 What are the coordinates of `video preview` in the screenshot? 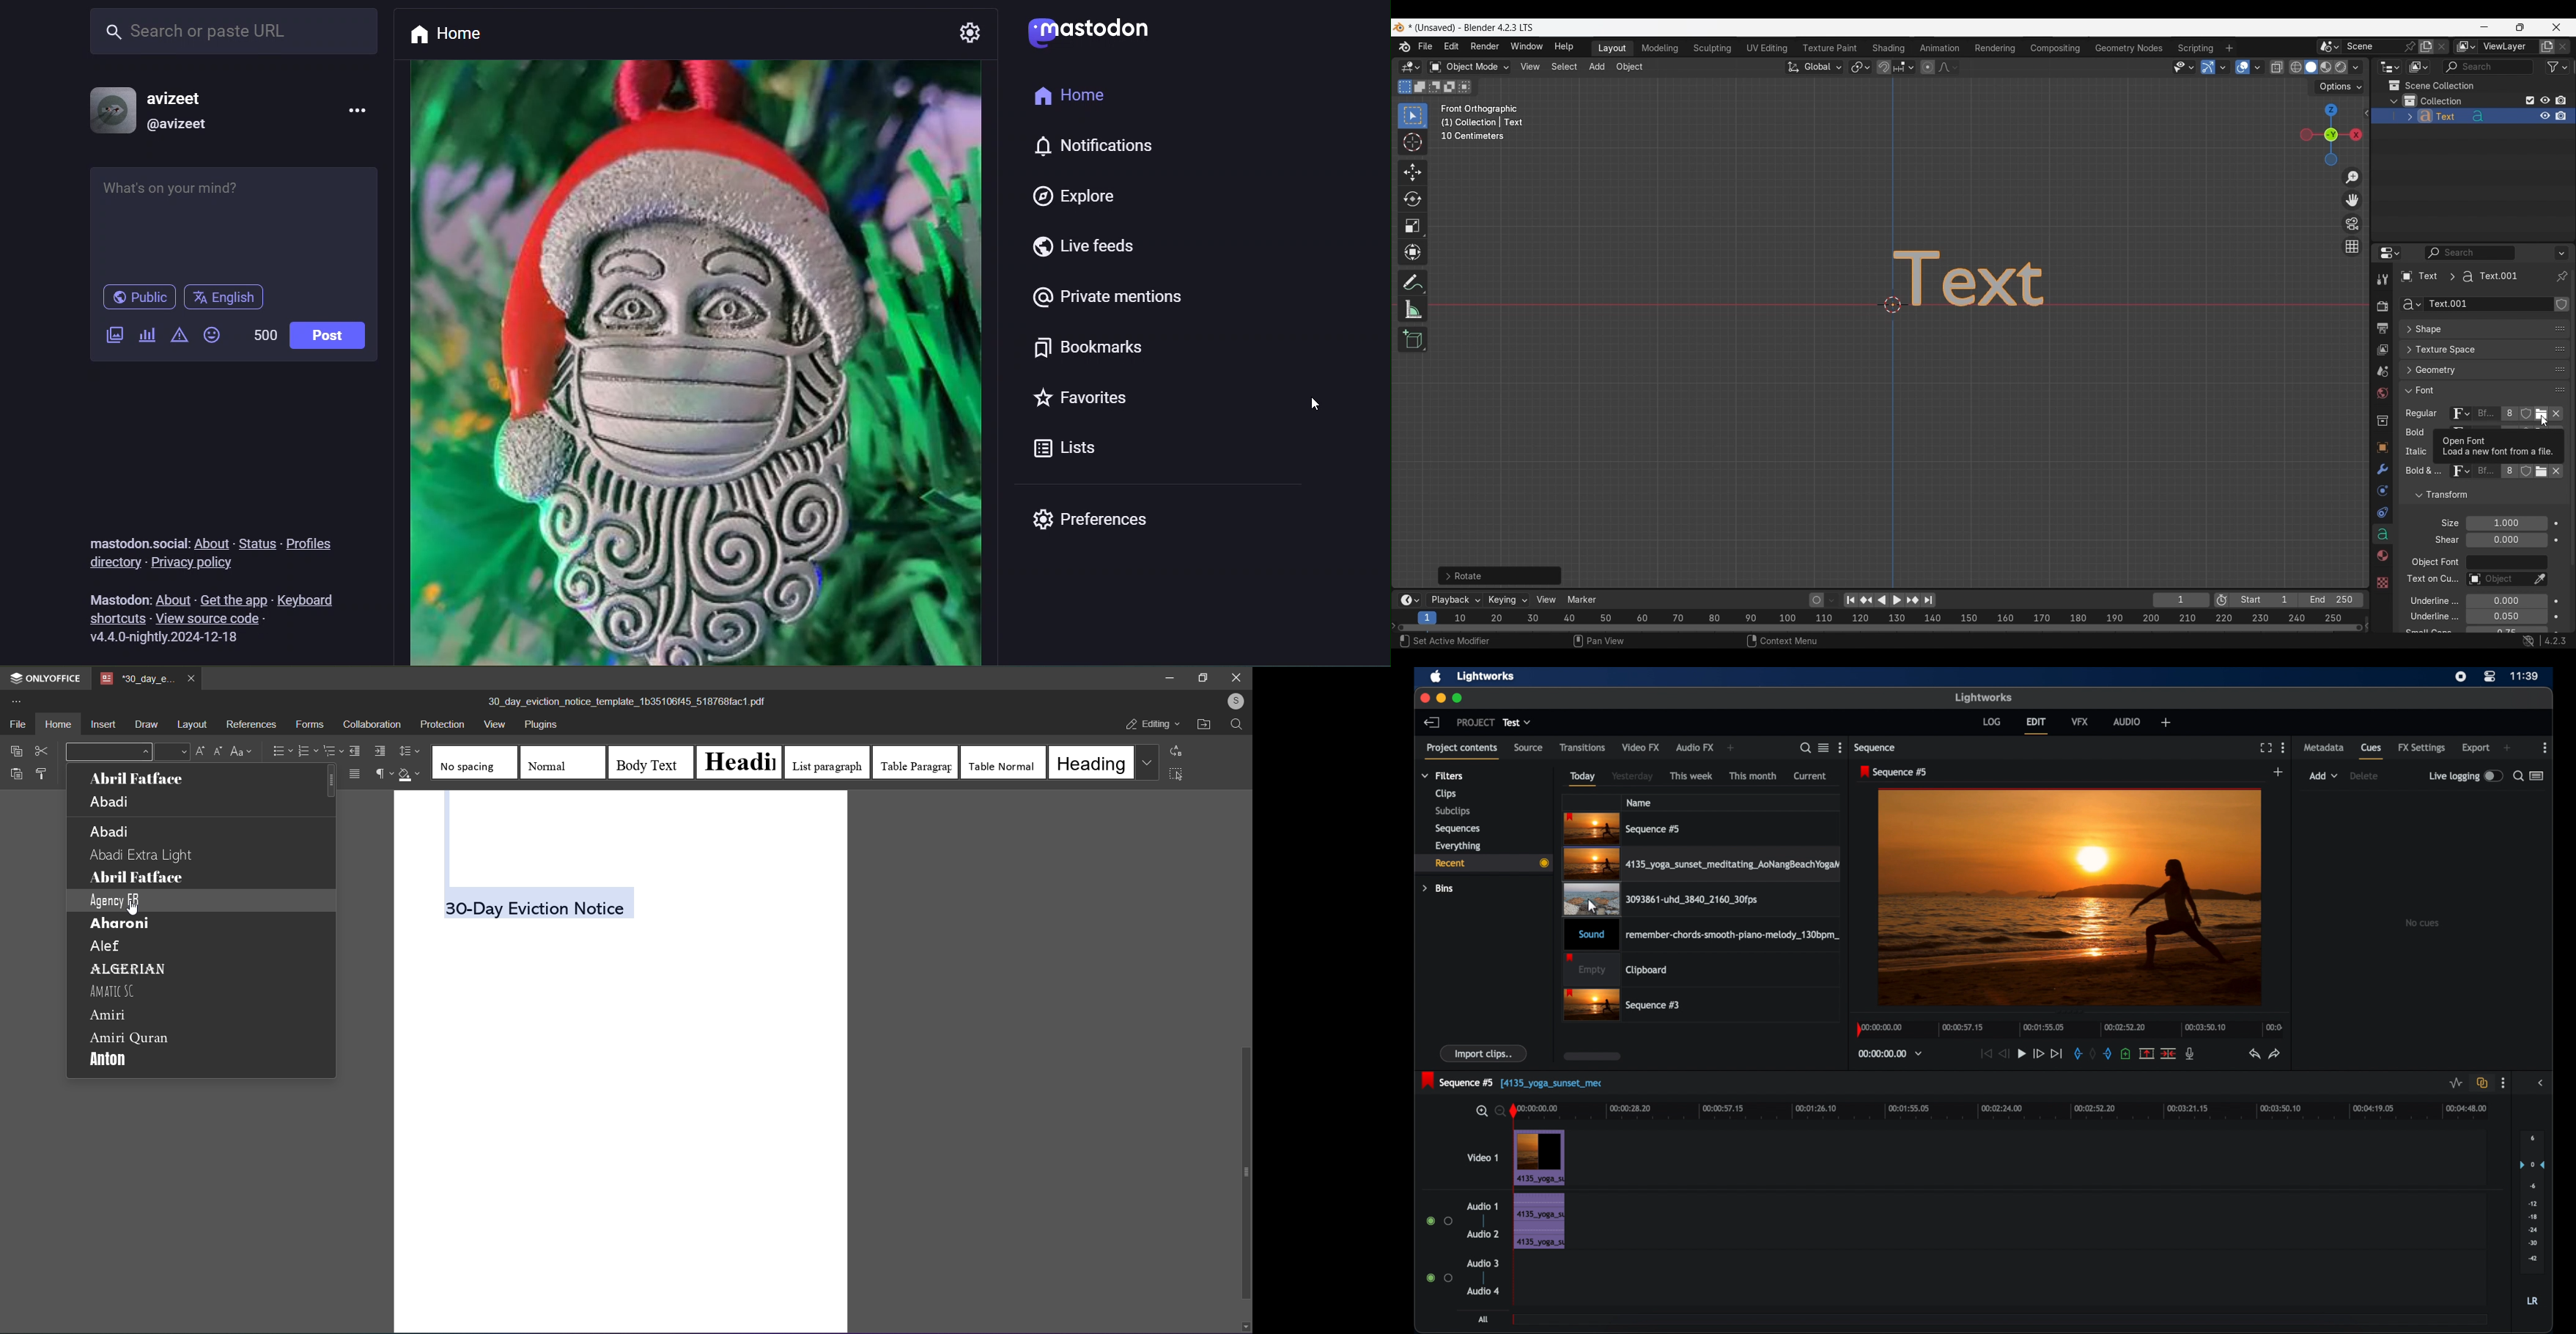 It's located at (2072, 898).